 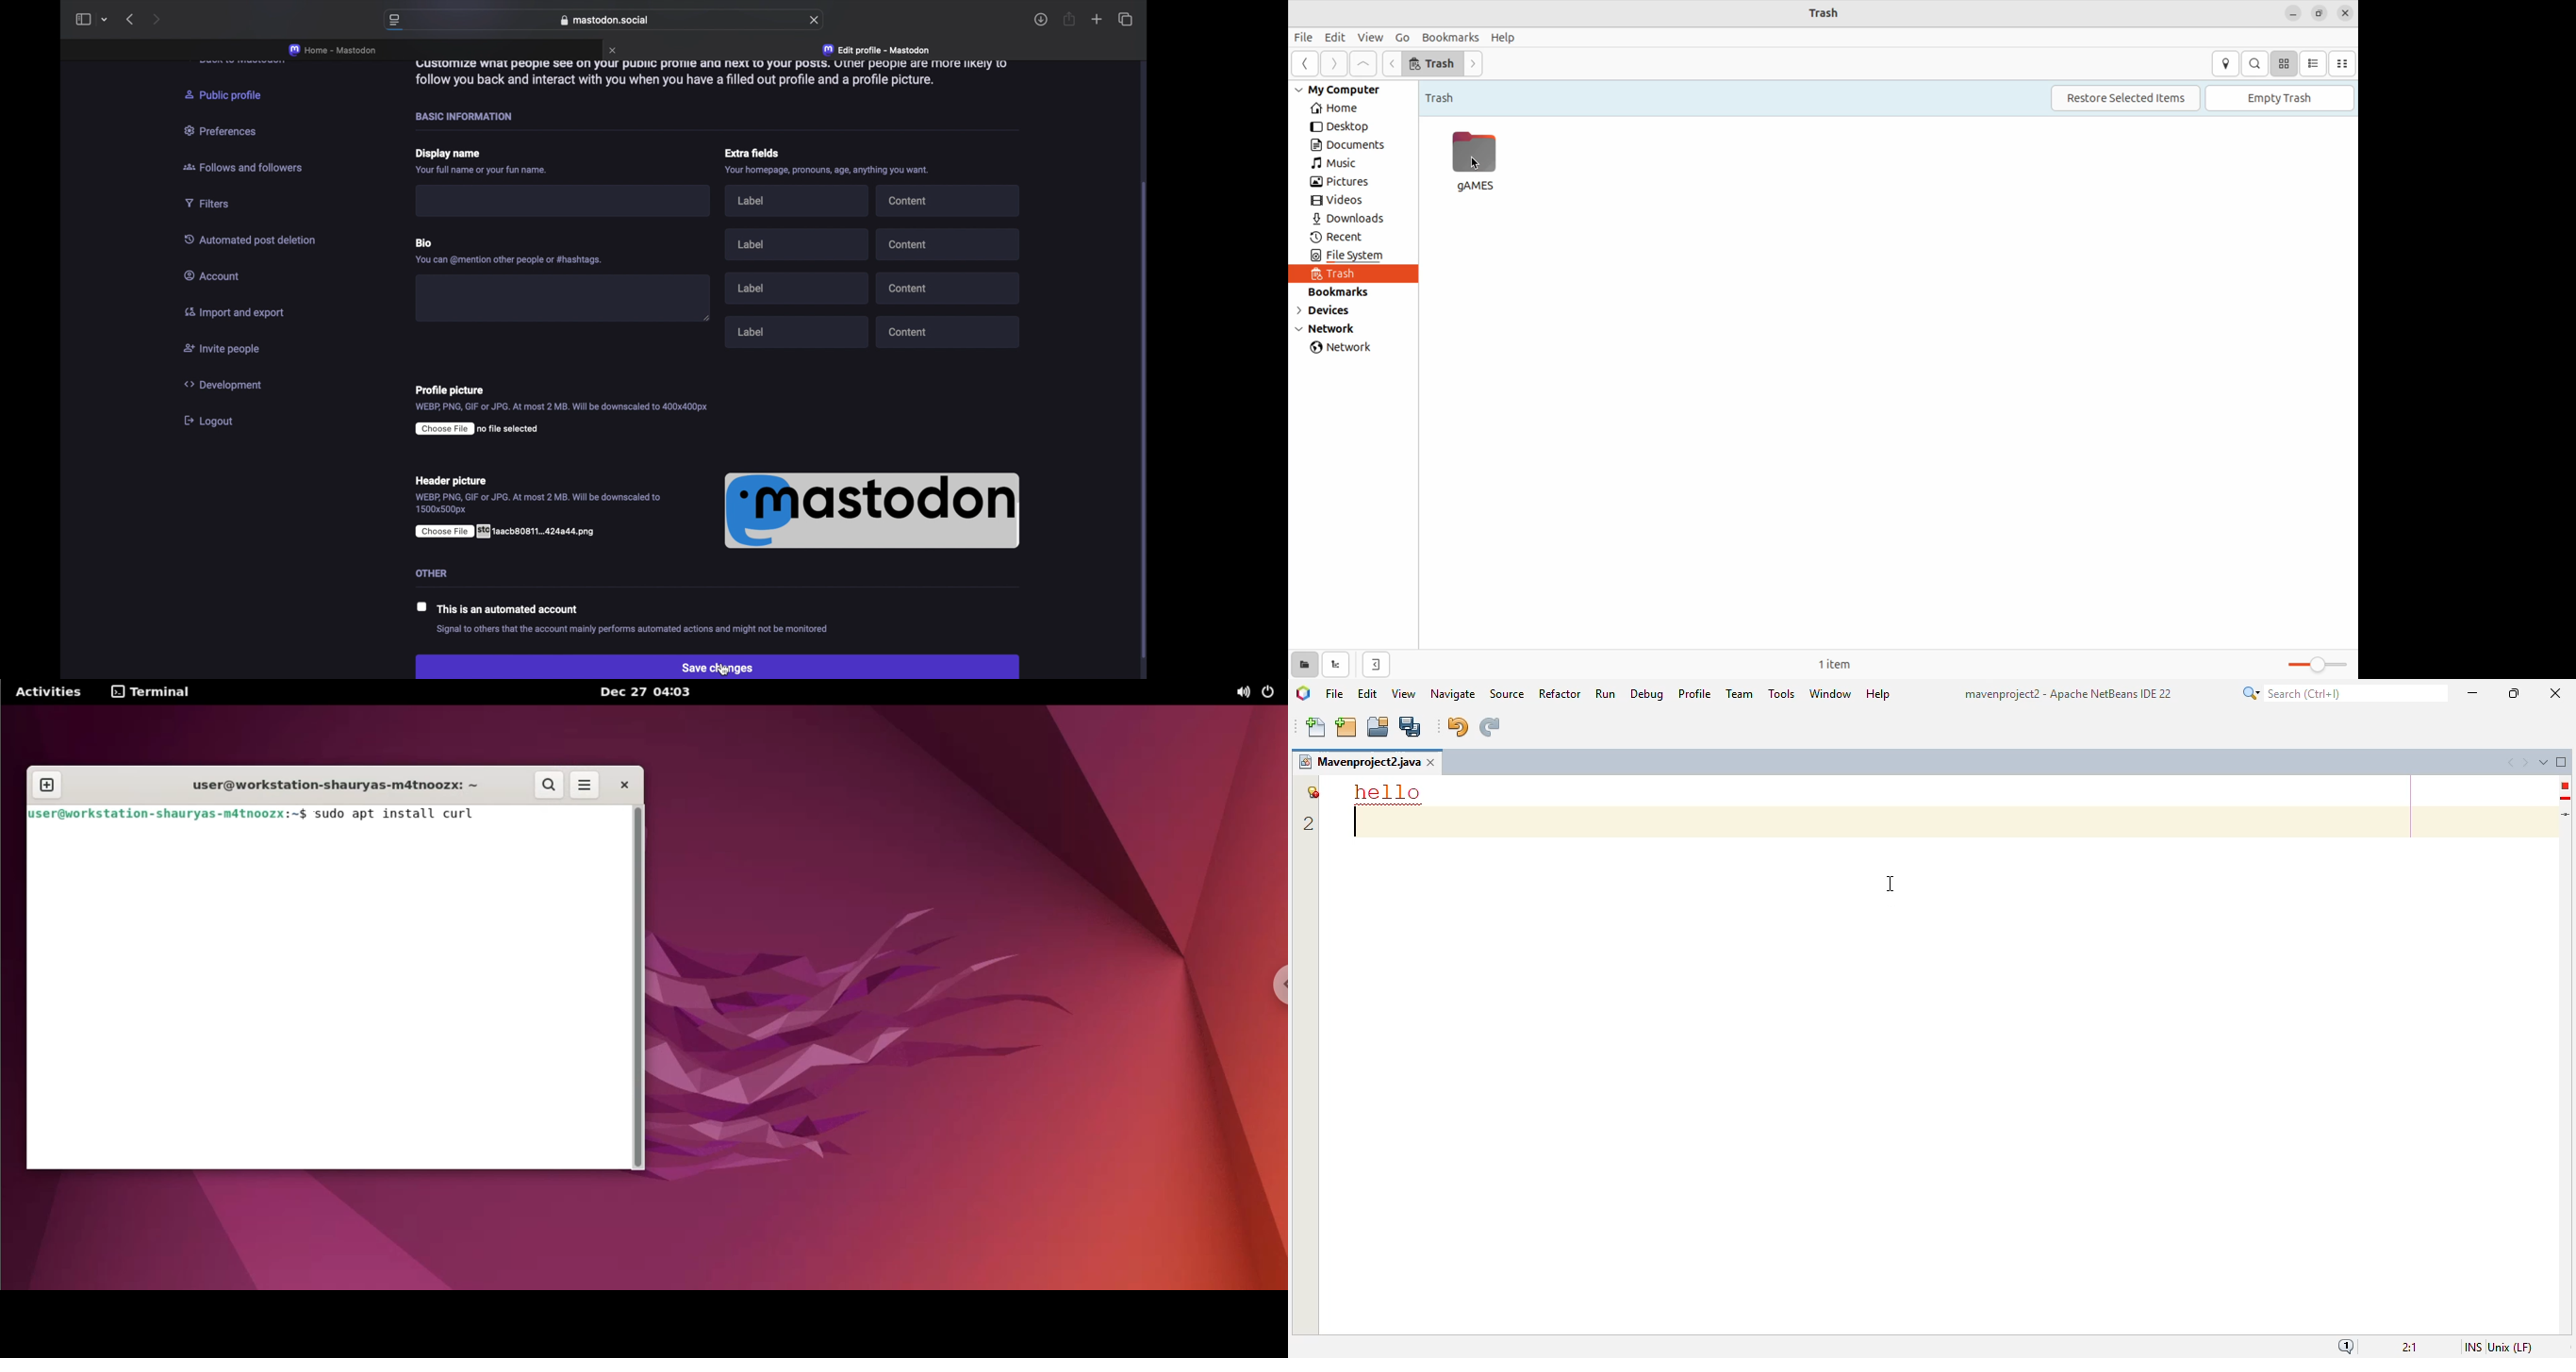 What do you see at coordinates (232, 94) in the screenshot?
I see `& Public profile` at bounding box center [232, 94].